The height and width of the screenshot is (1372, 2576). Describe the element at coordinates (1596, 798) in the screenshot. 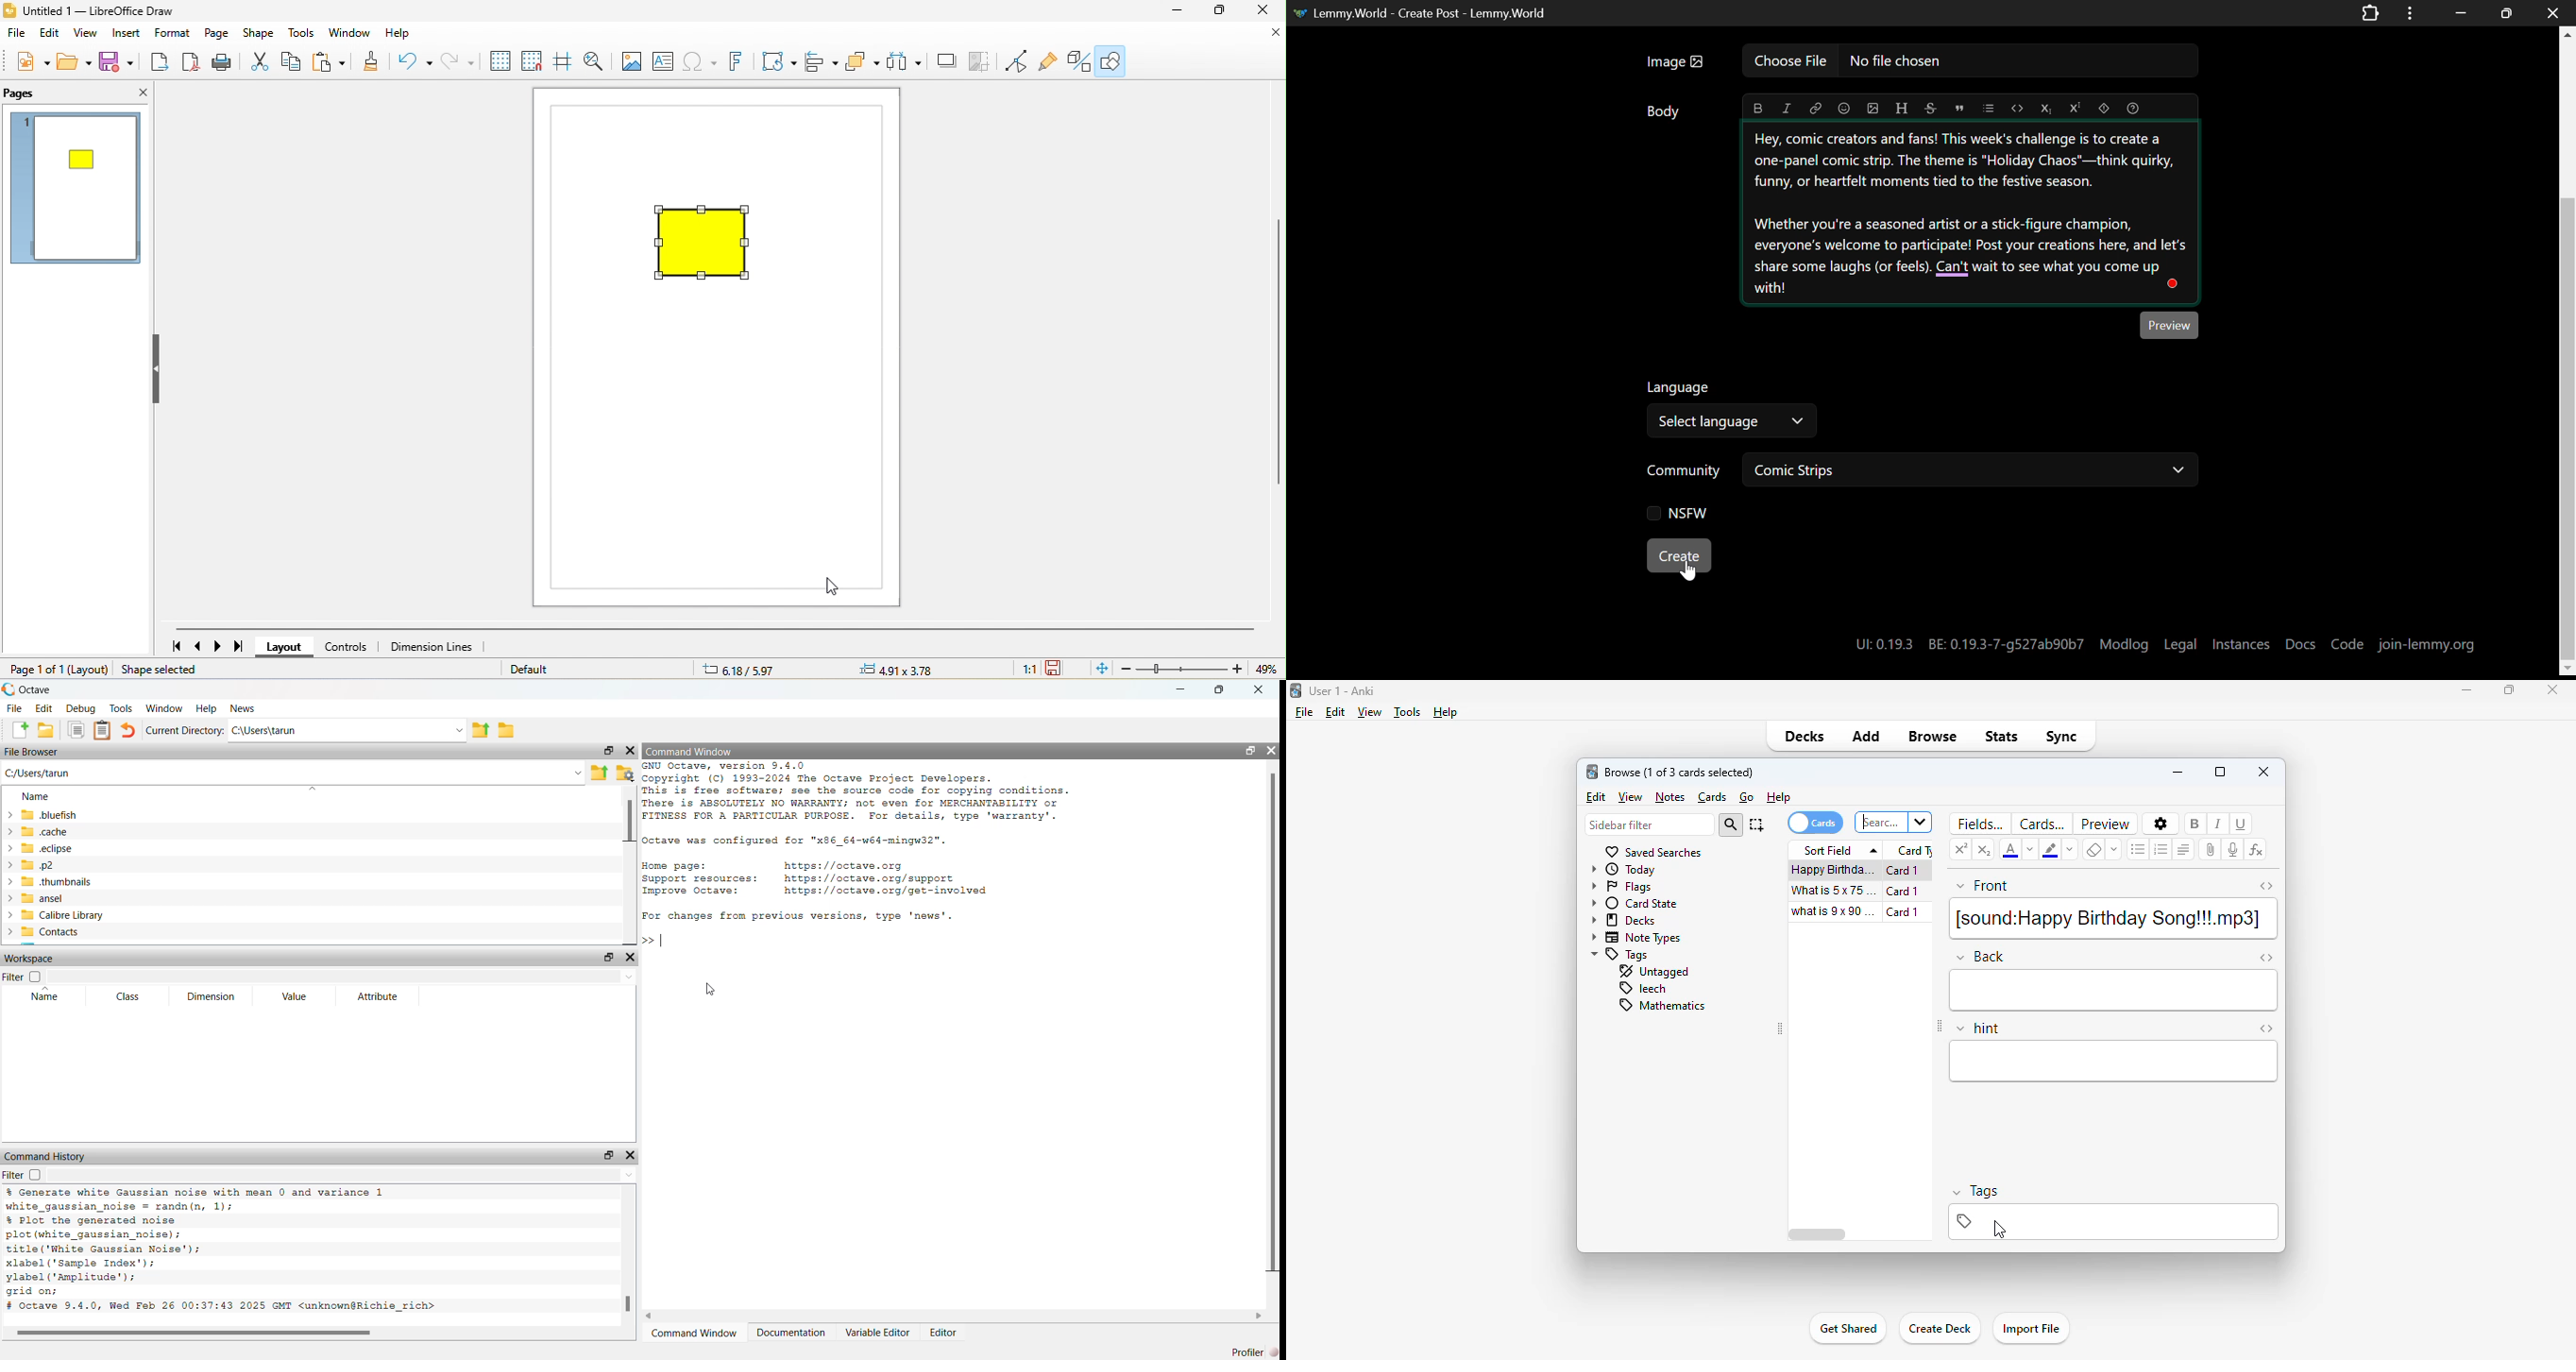

I see `edit` at that location.